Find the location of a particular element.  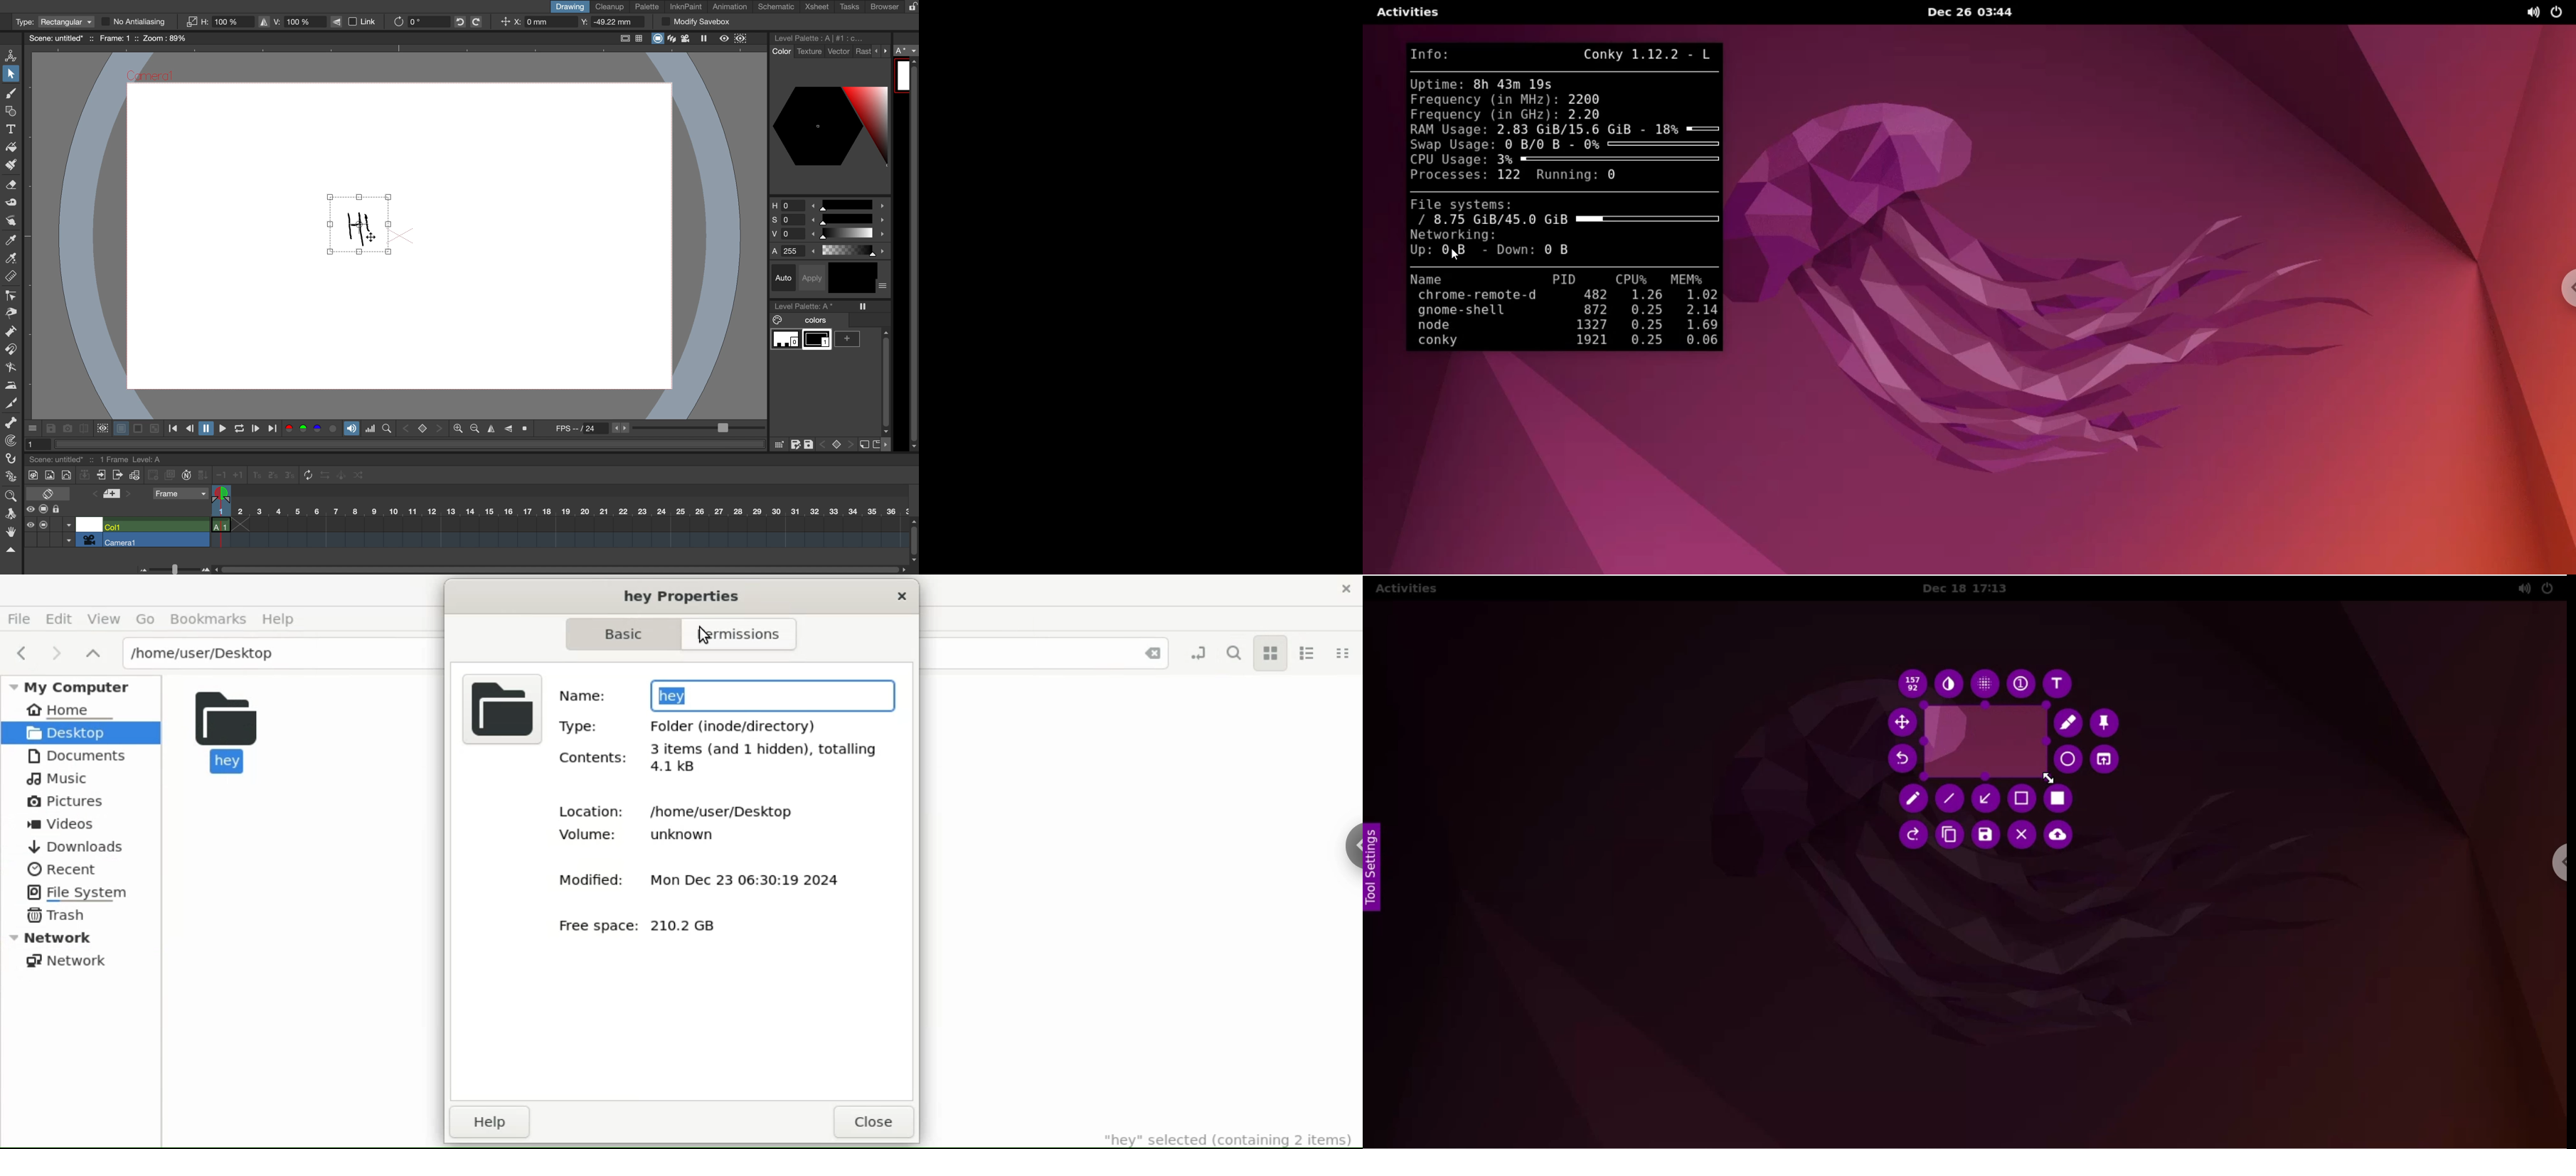

vertical scaling is located at coordinates (291, 21).